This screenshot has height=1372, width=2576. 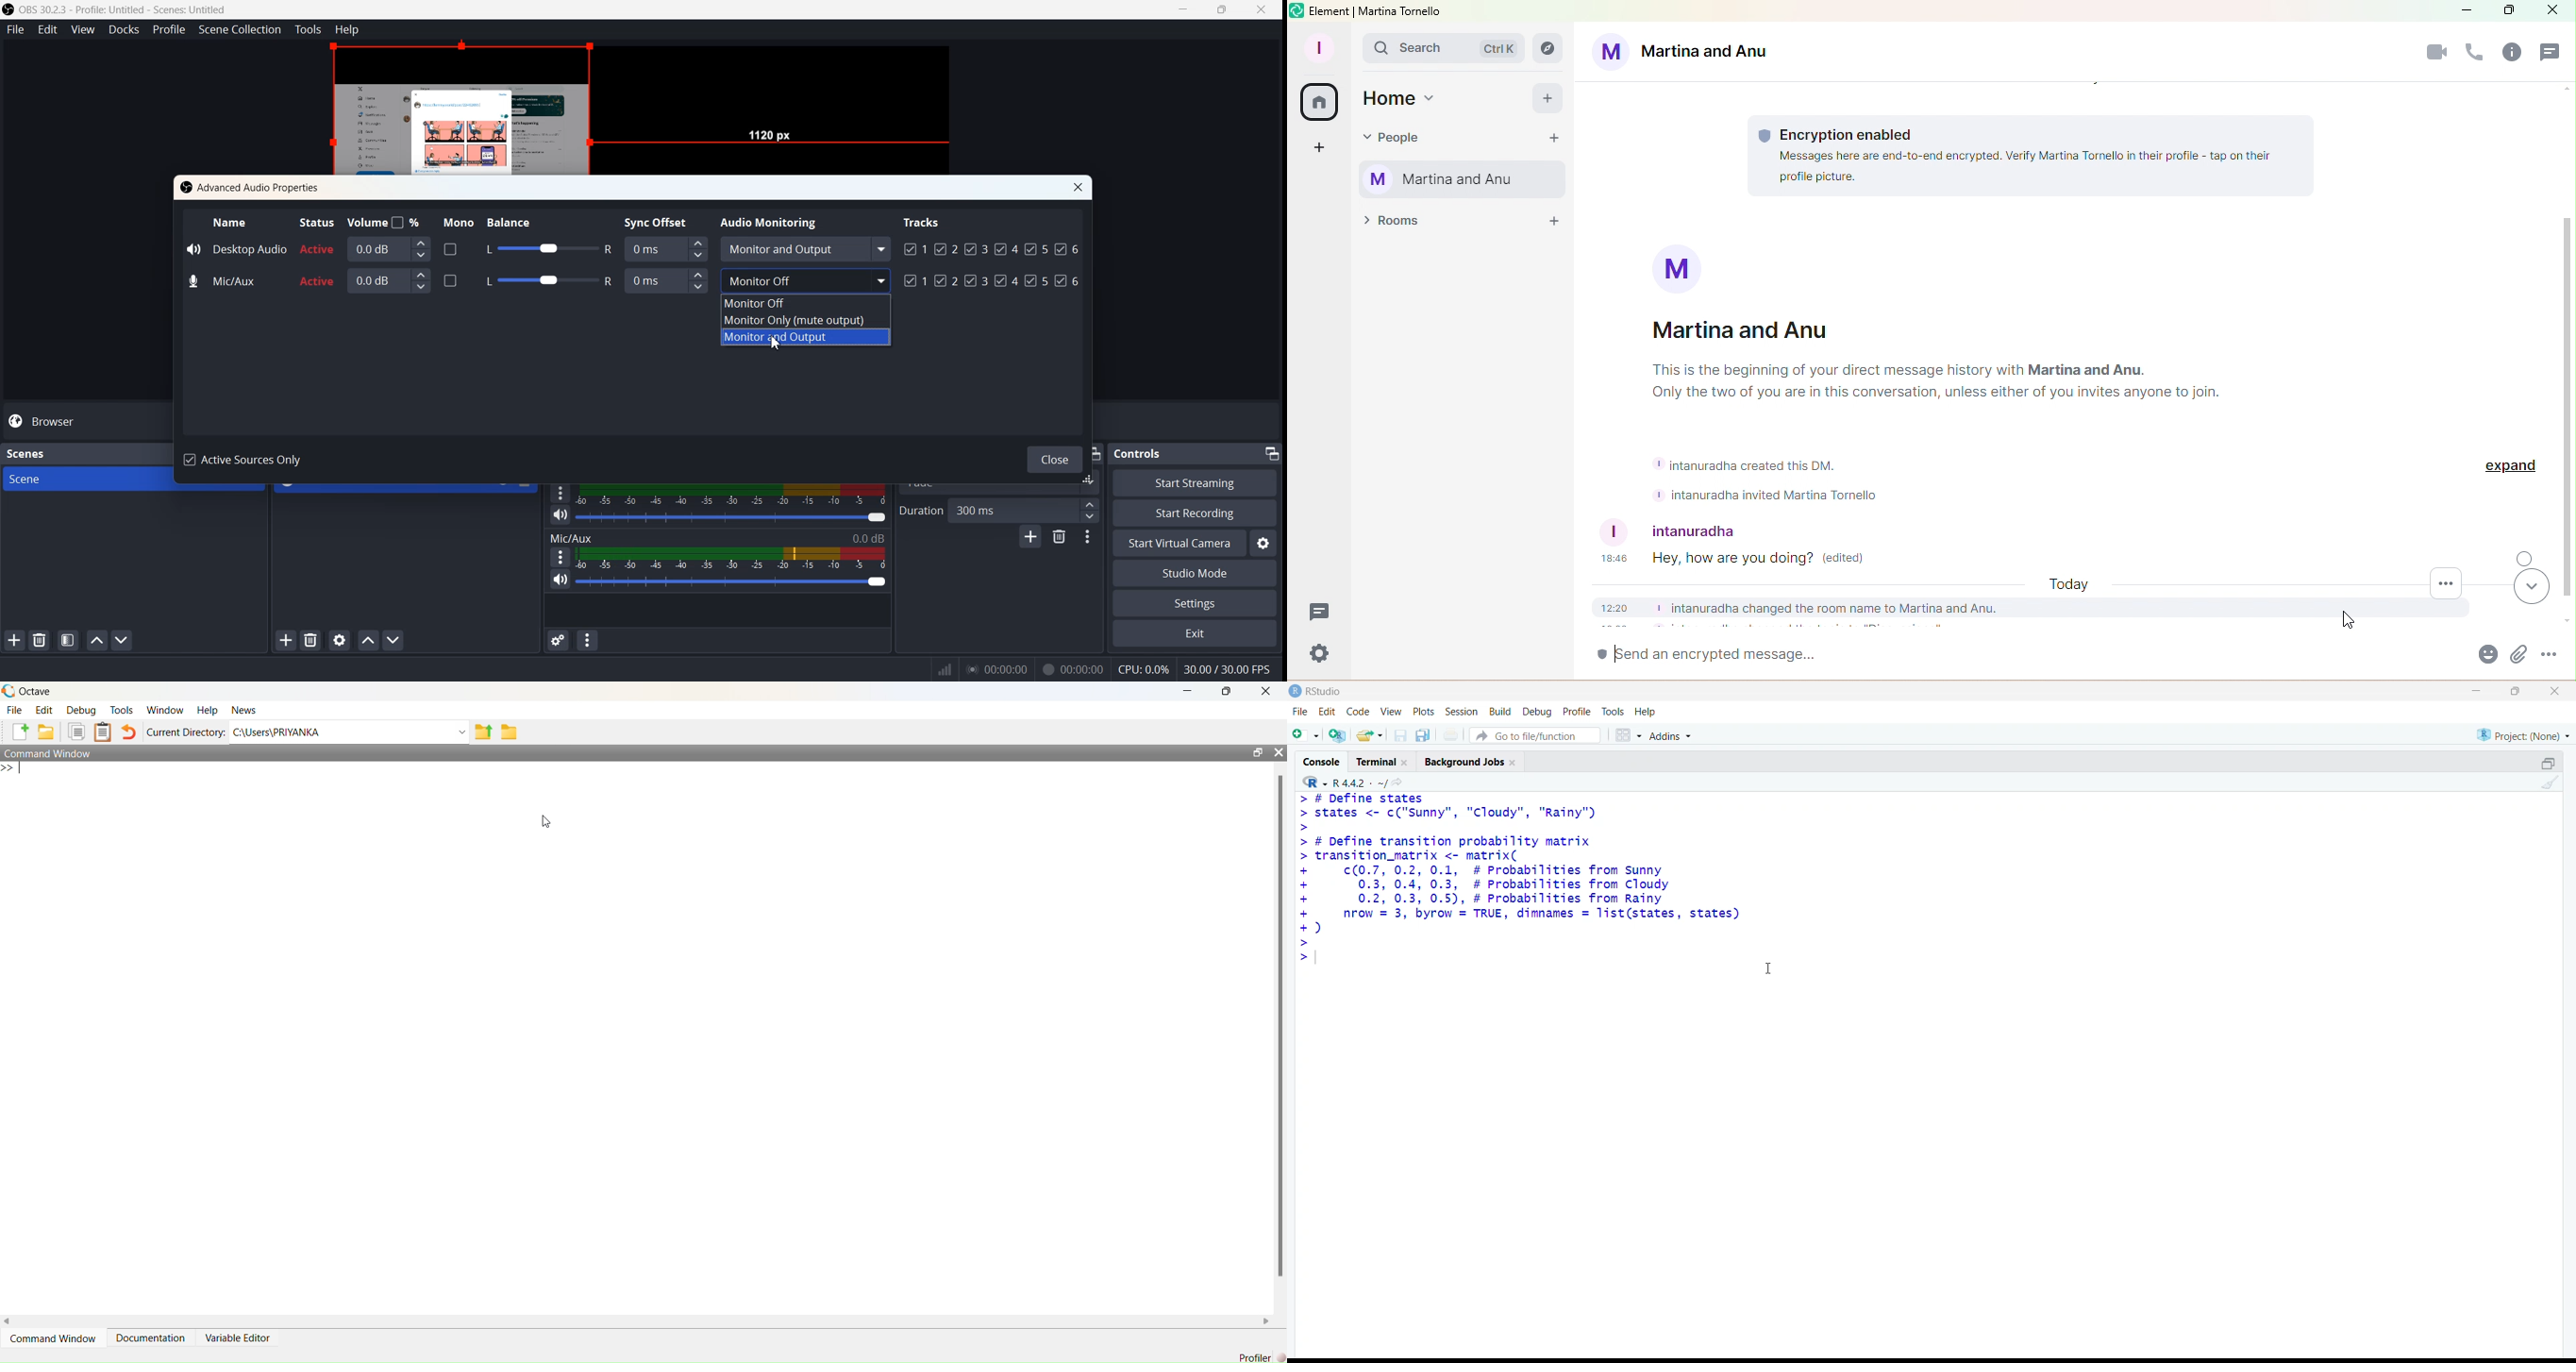 I want to click on Close, so click(x=1079, y=188).